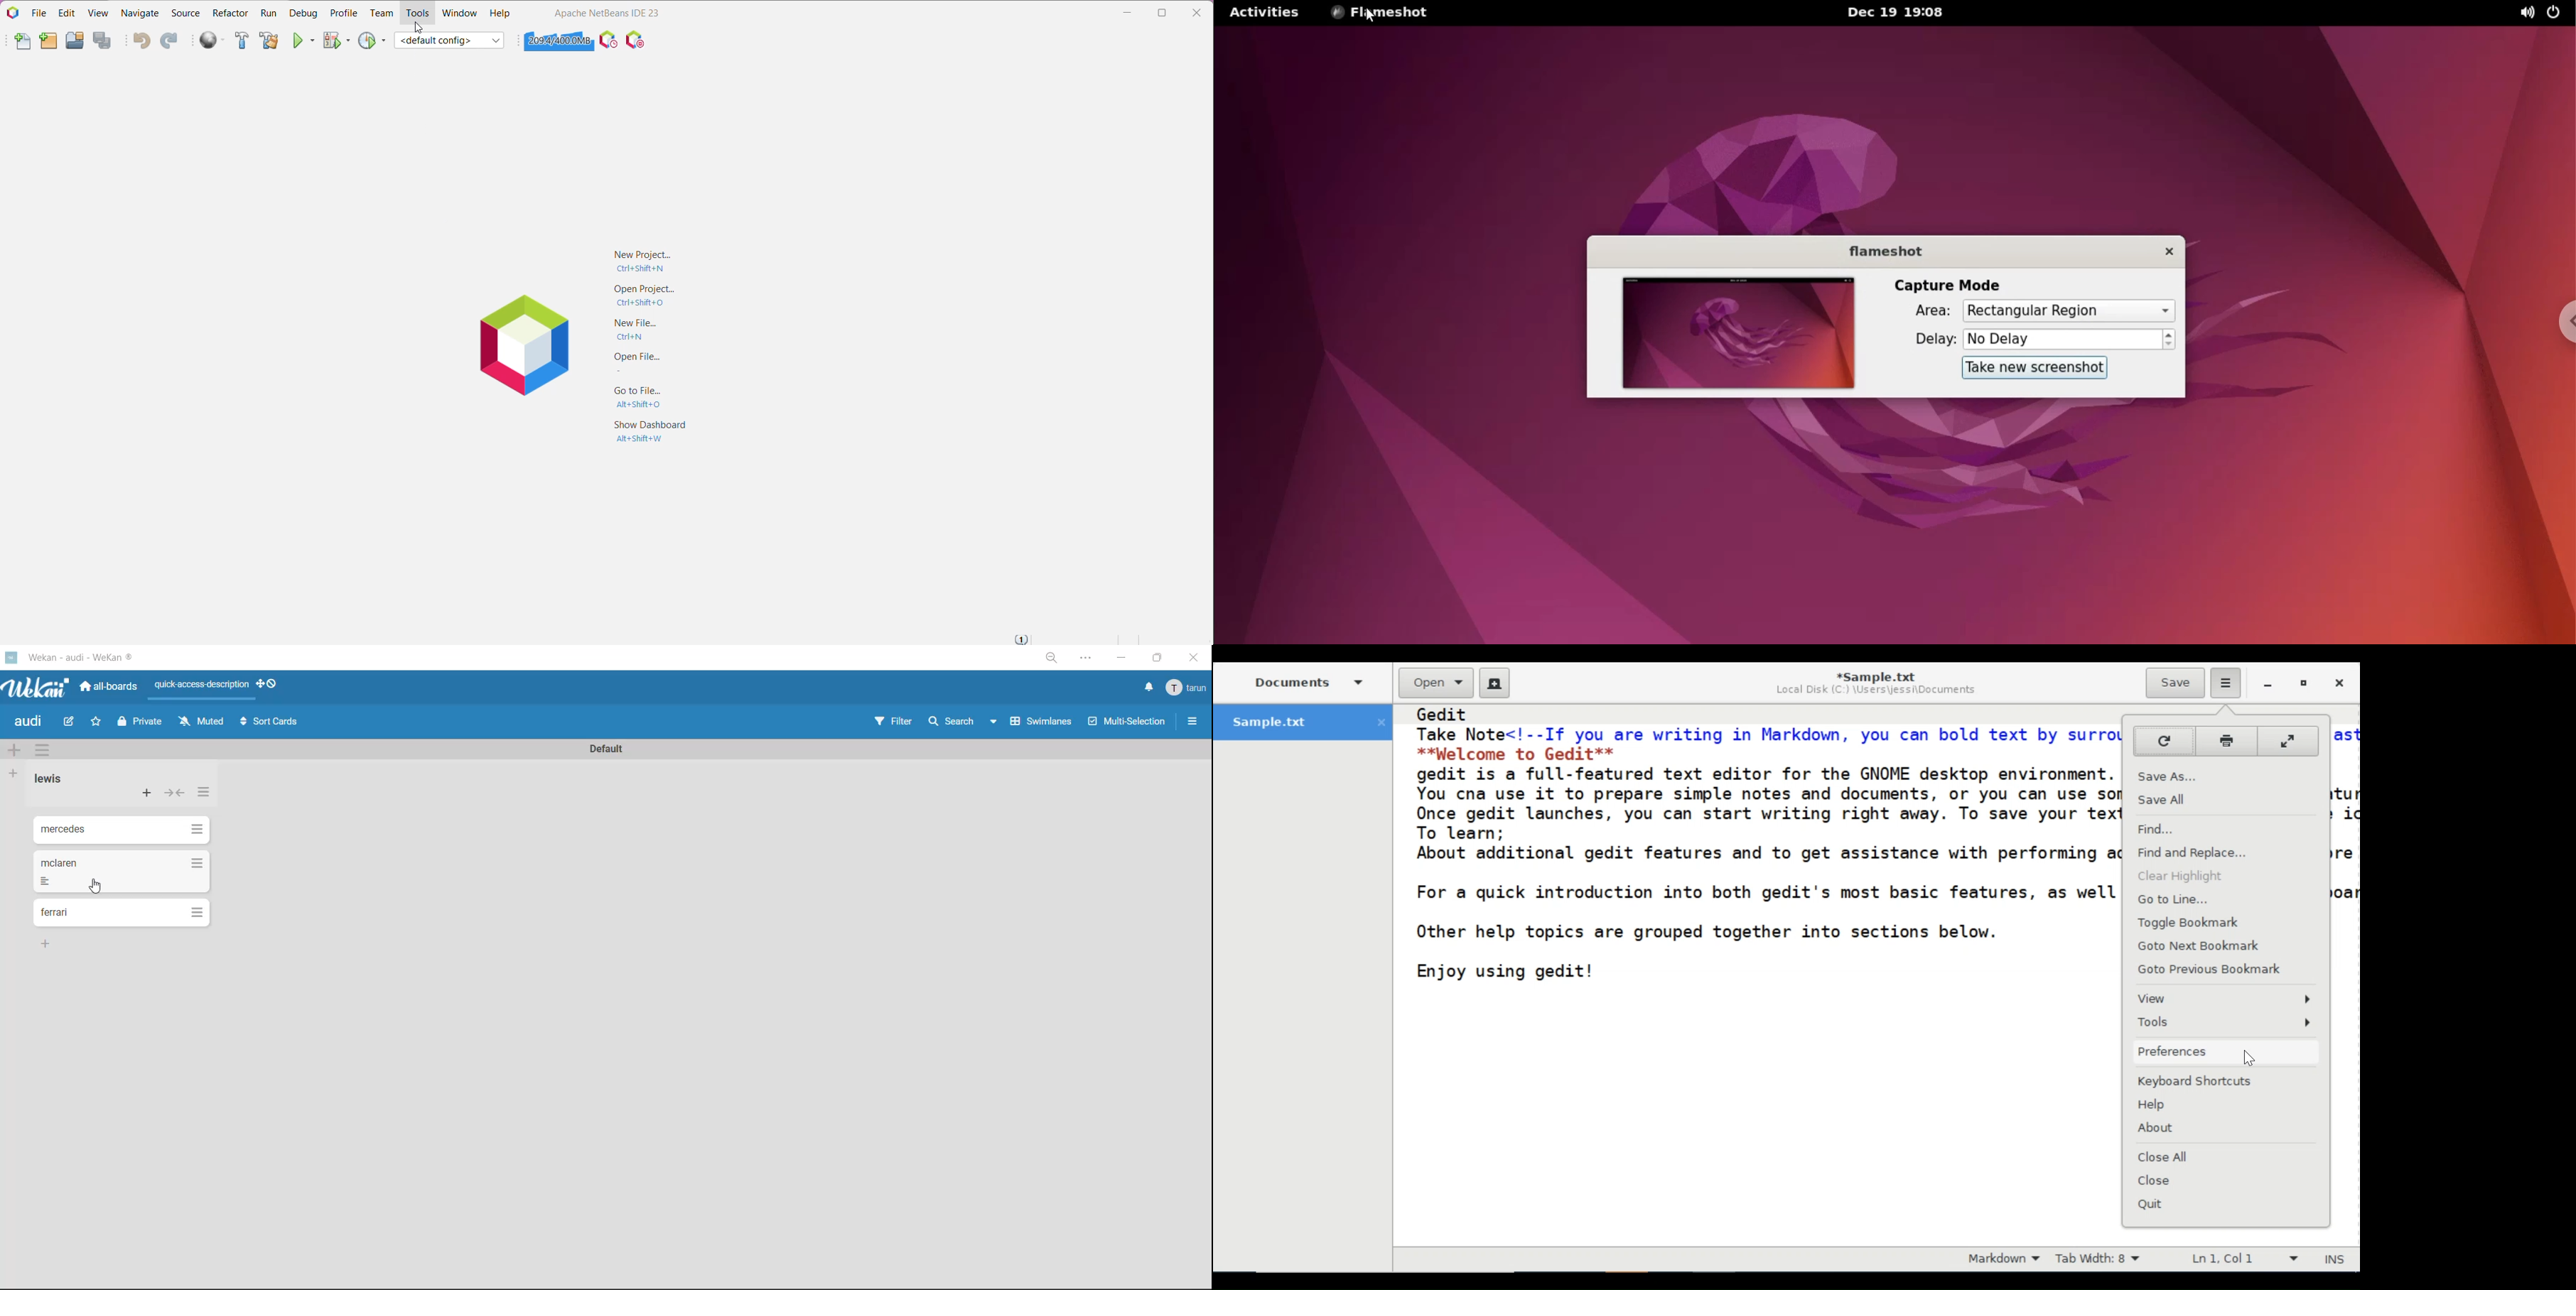  What do you see at coordinates (2171, 1156) in the screenshot?
I see `Close All` at bounding box center [2171, 1156].